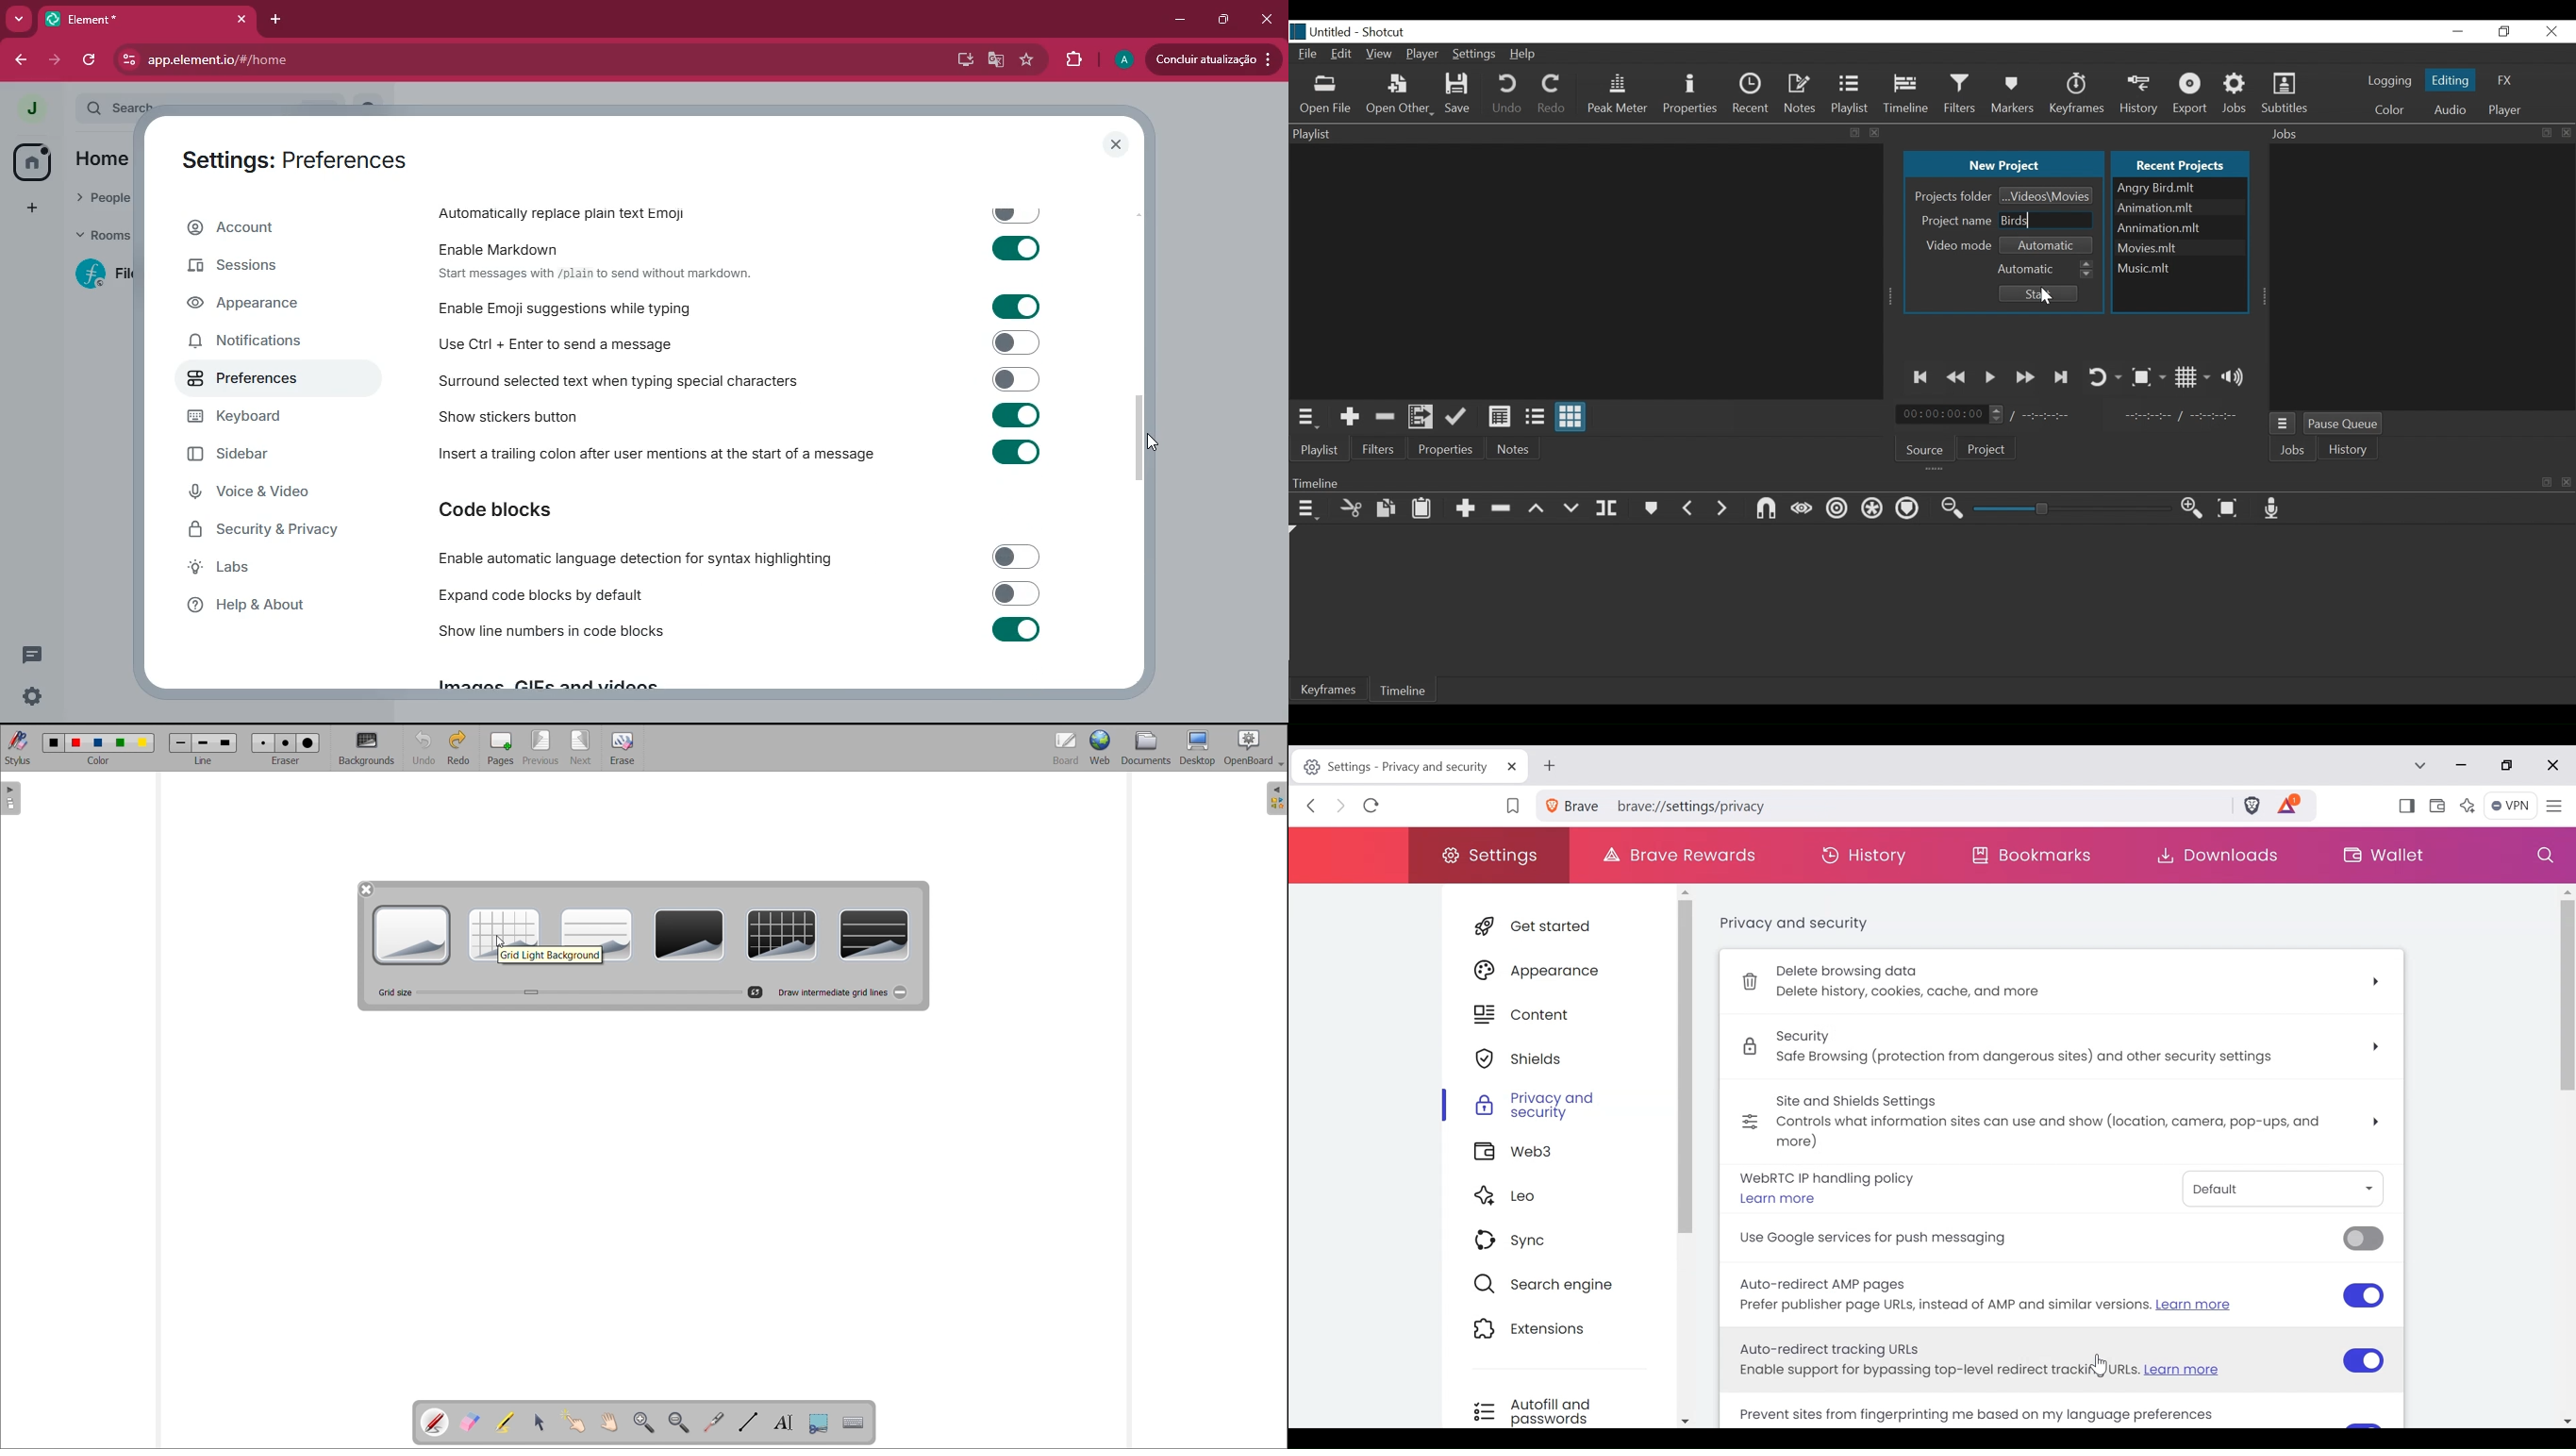  I want to click on View, so click(1380, 56).